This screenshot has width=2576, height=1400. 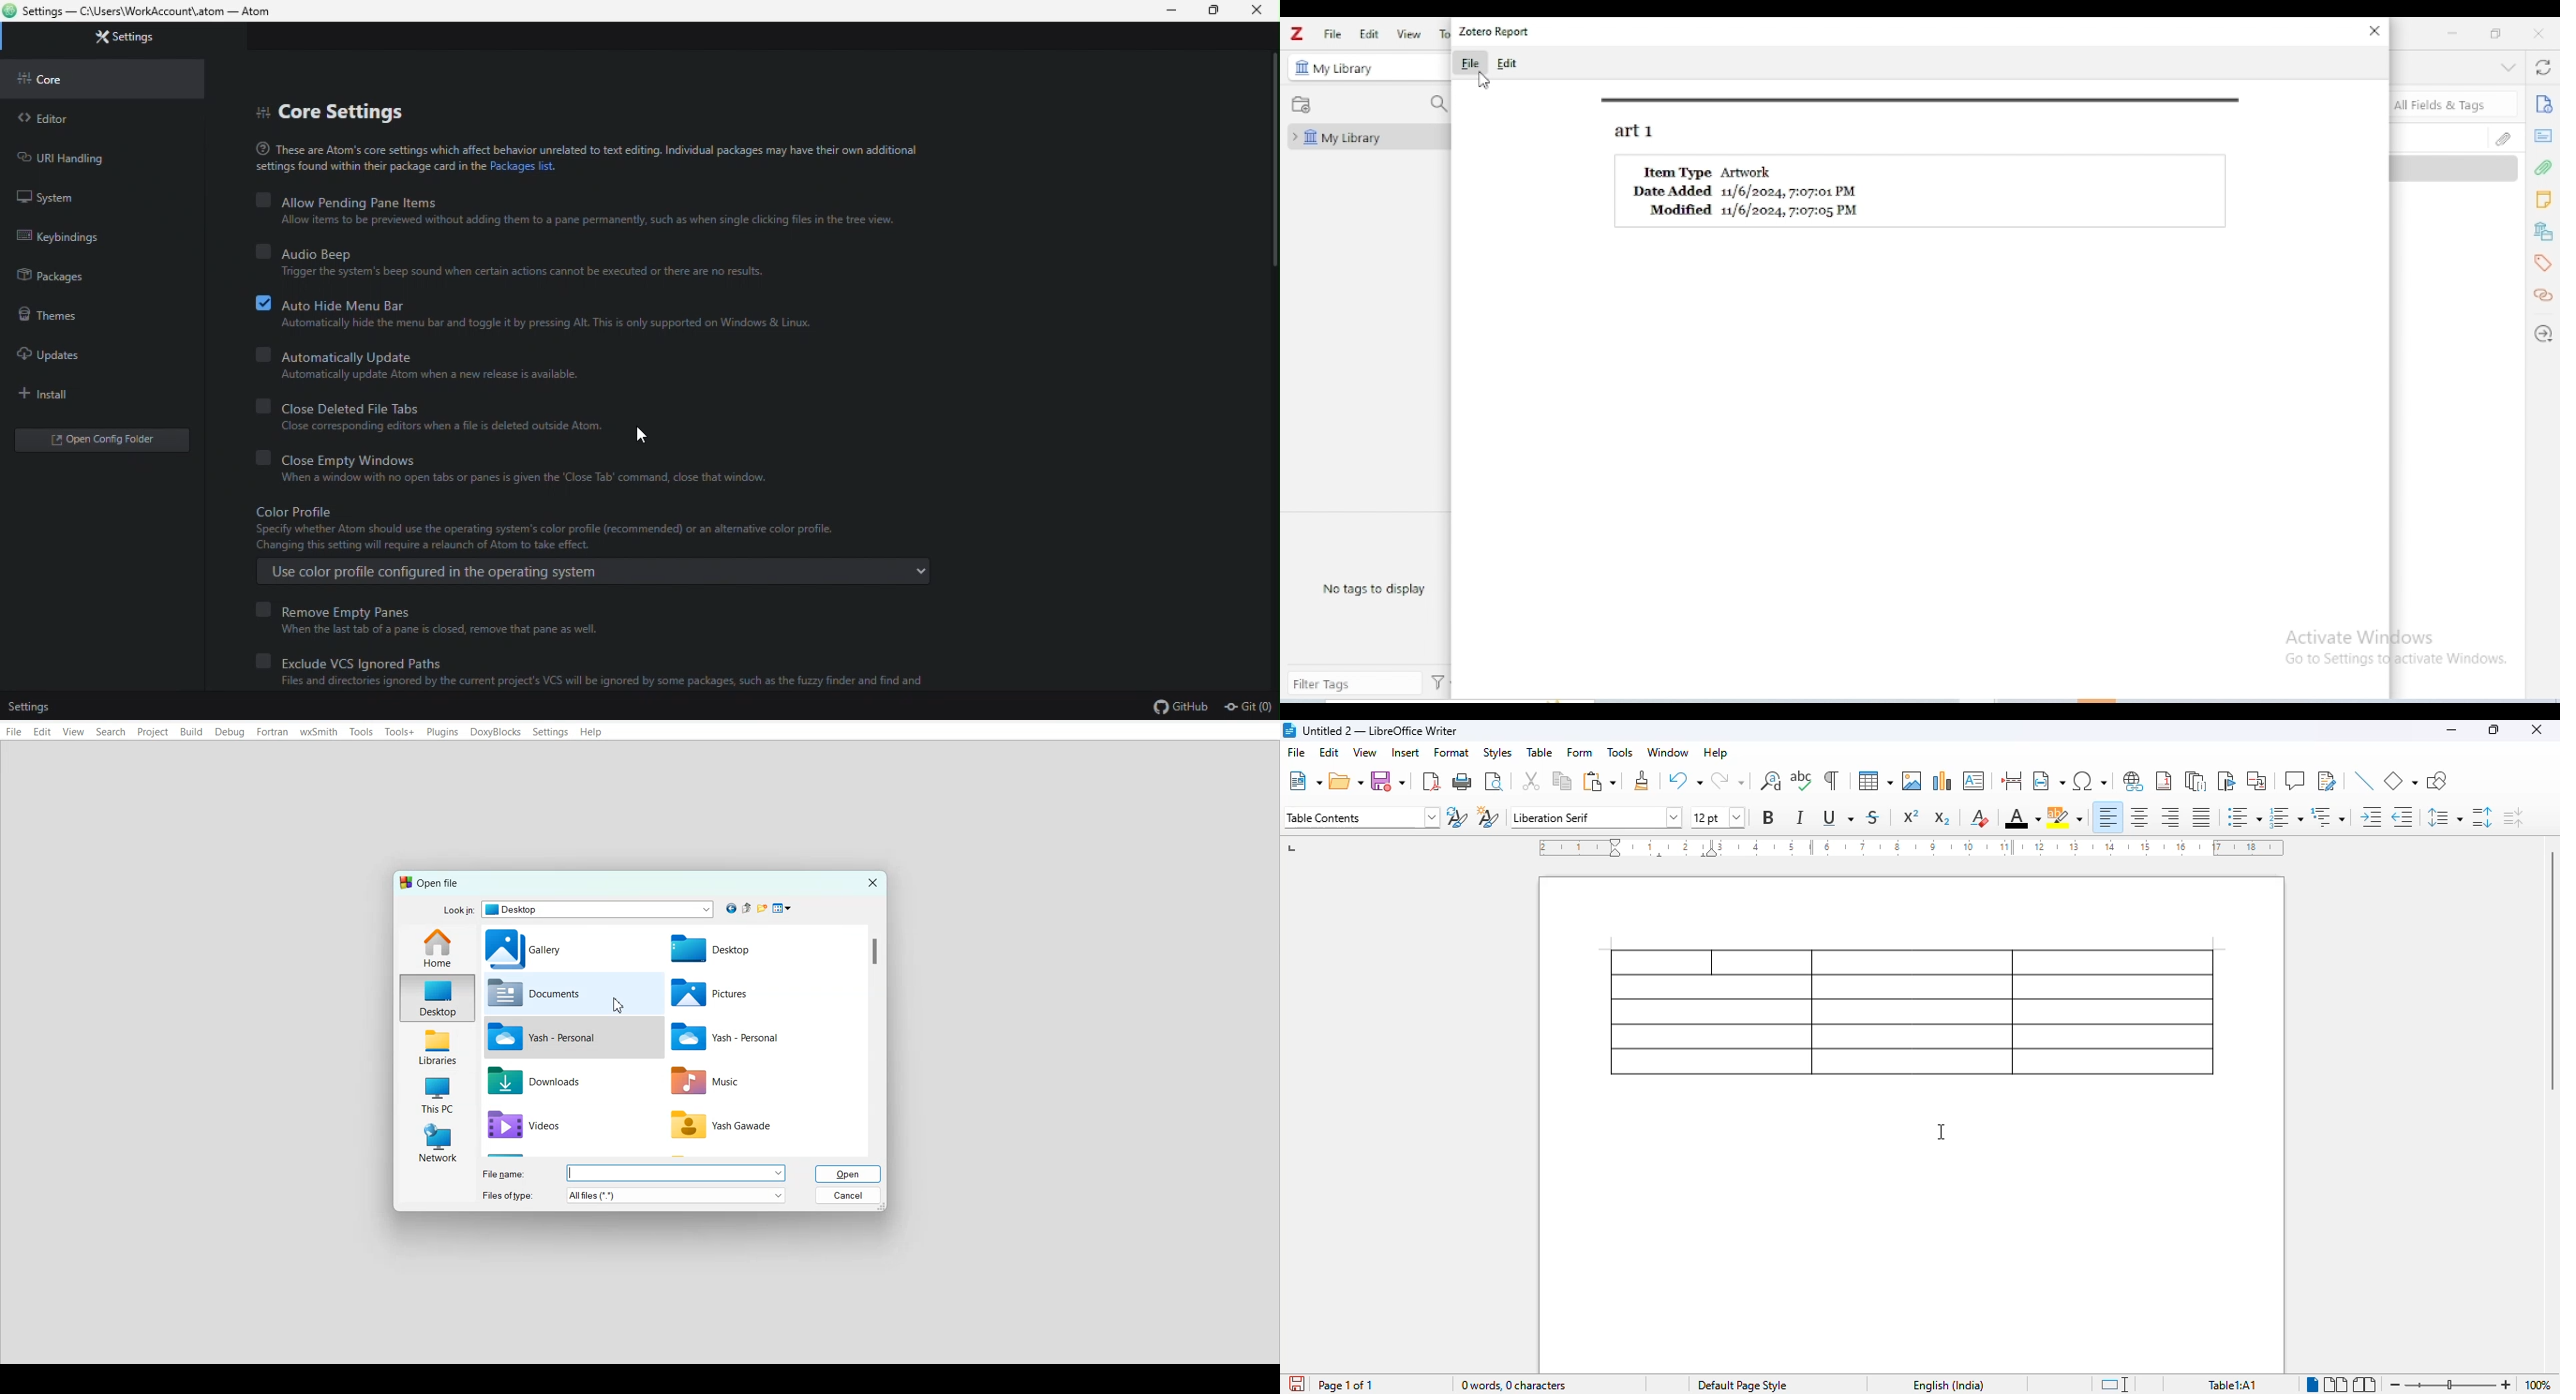 I want to click on Libraries, so click(x=434, y=1048).